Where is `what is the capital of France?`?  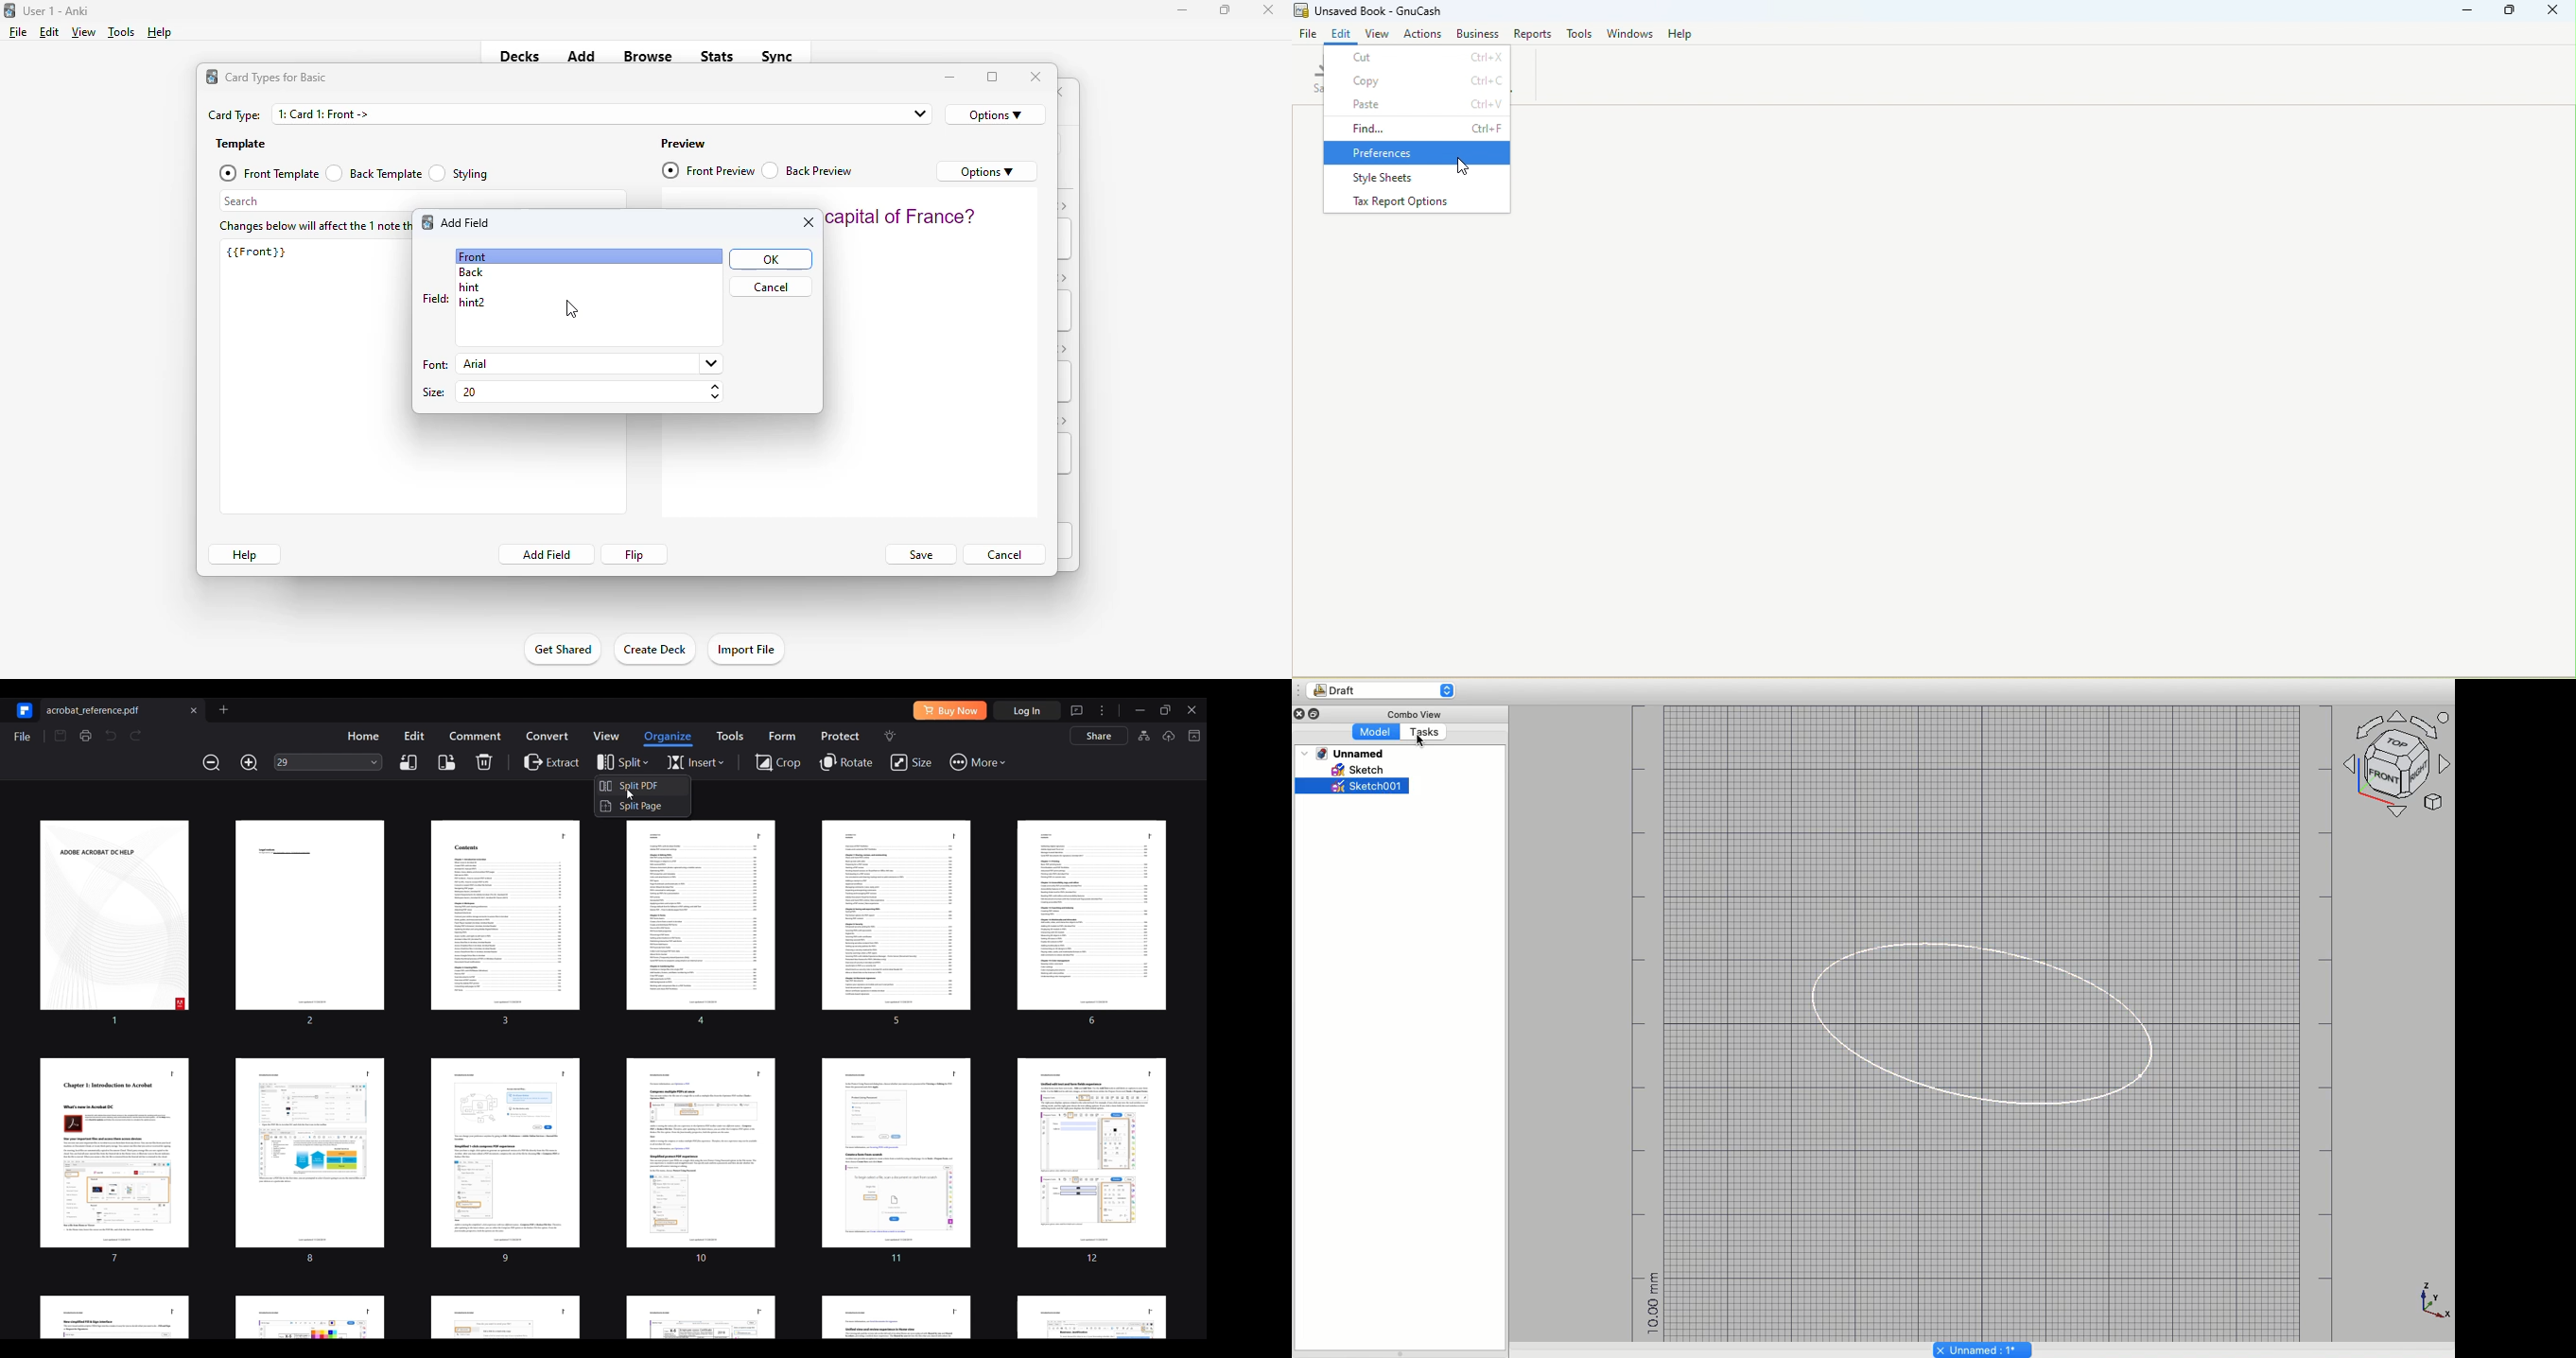 what is the capital of France? is located at coordinates (901, 216).